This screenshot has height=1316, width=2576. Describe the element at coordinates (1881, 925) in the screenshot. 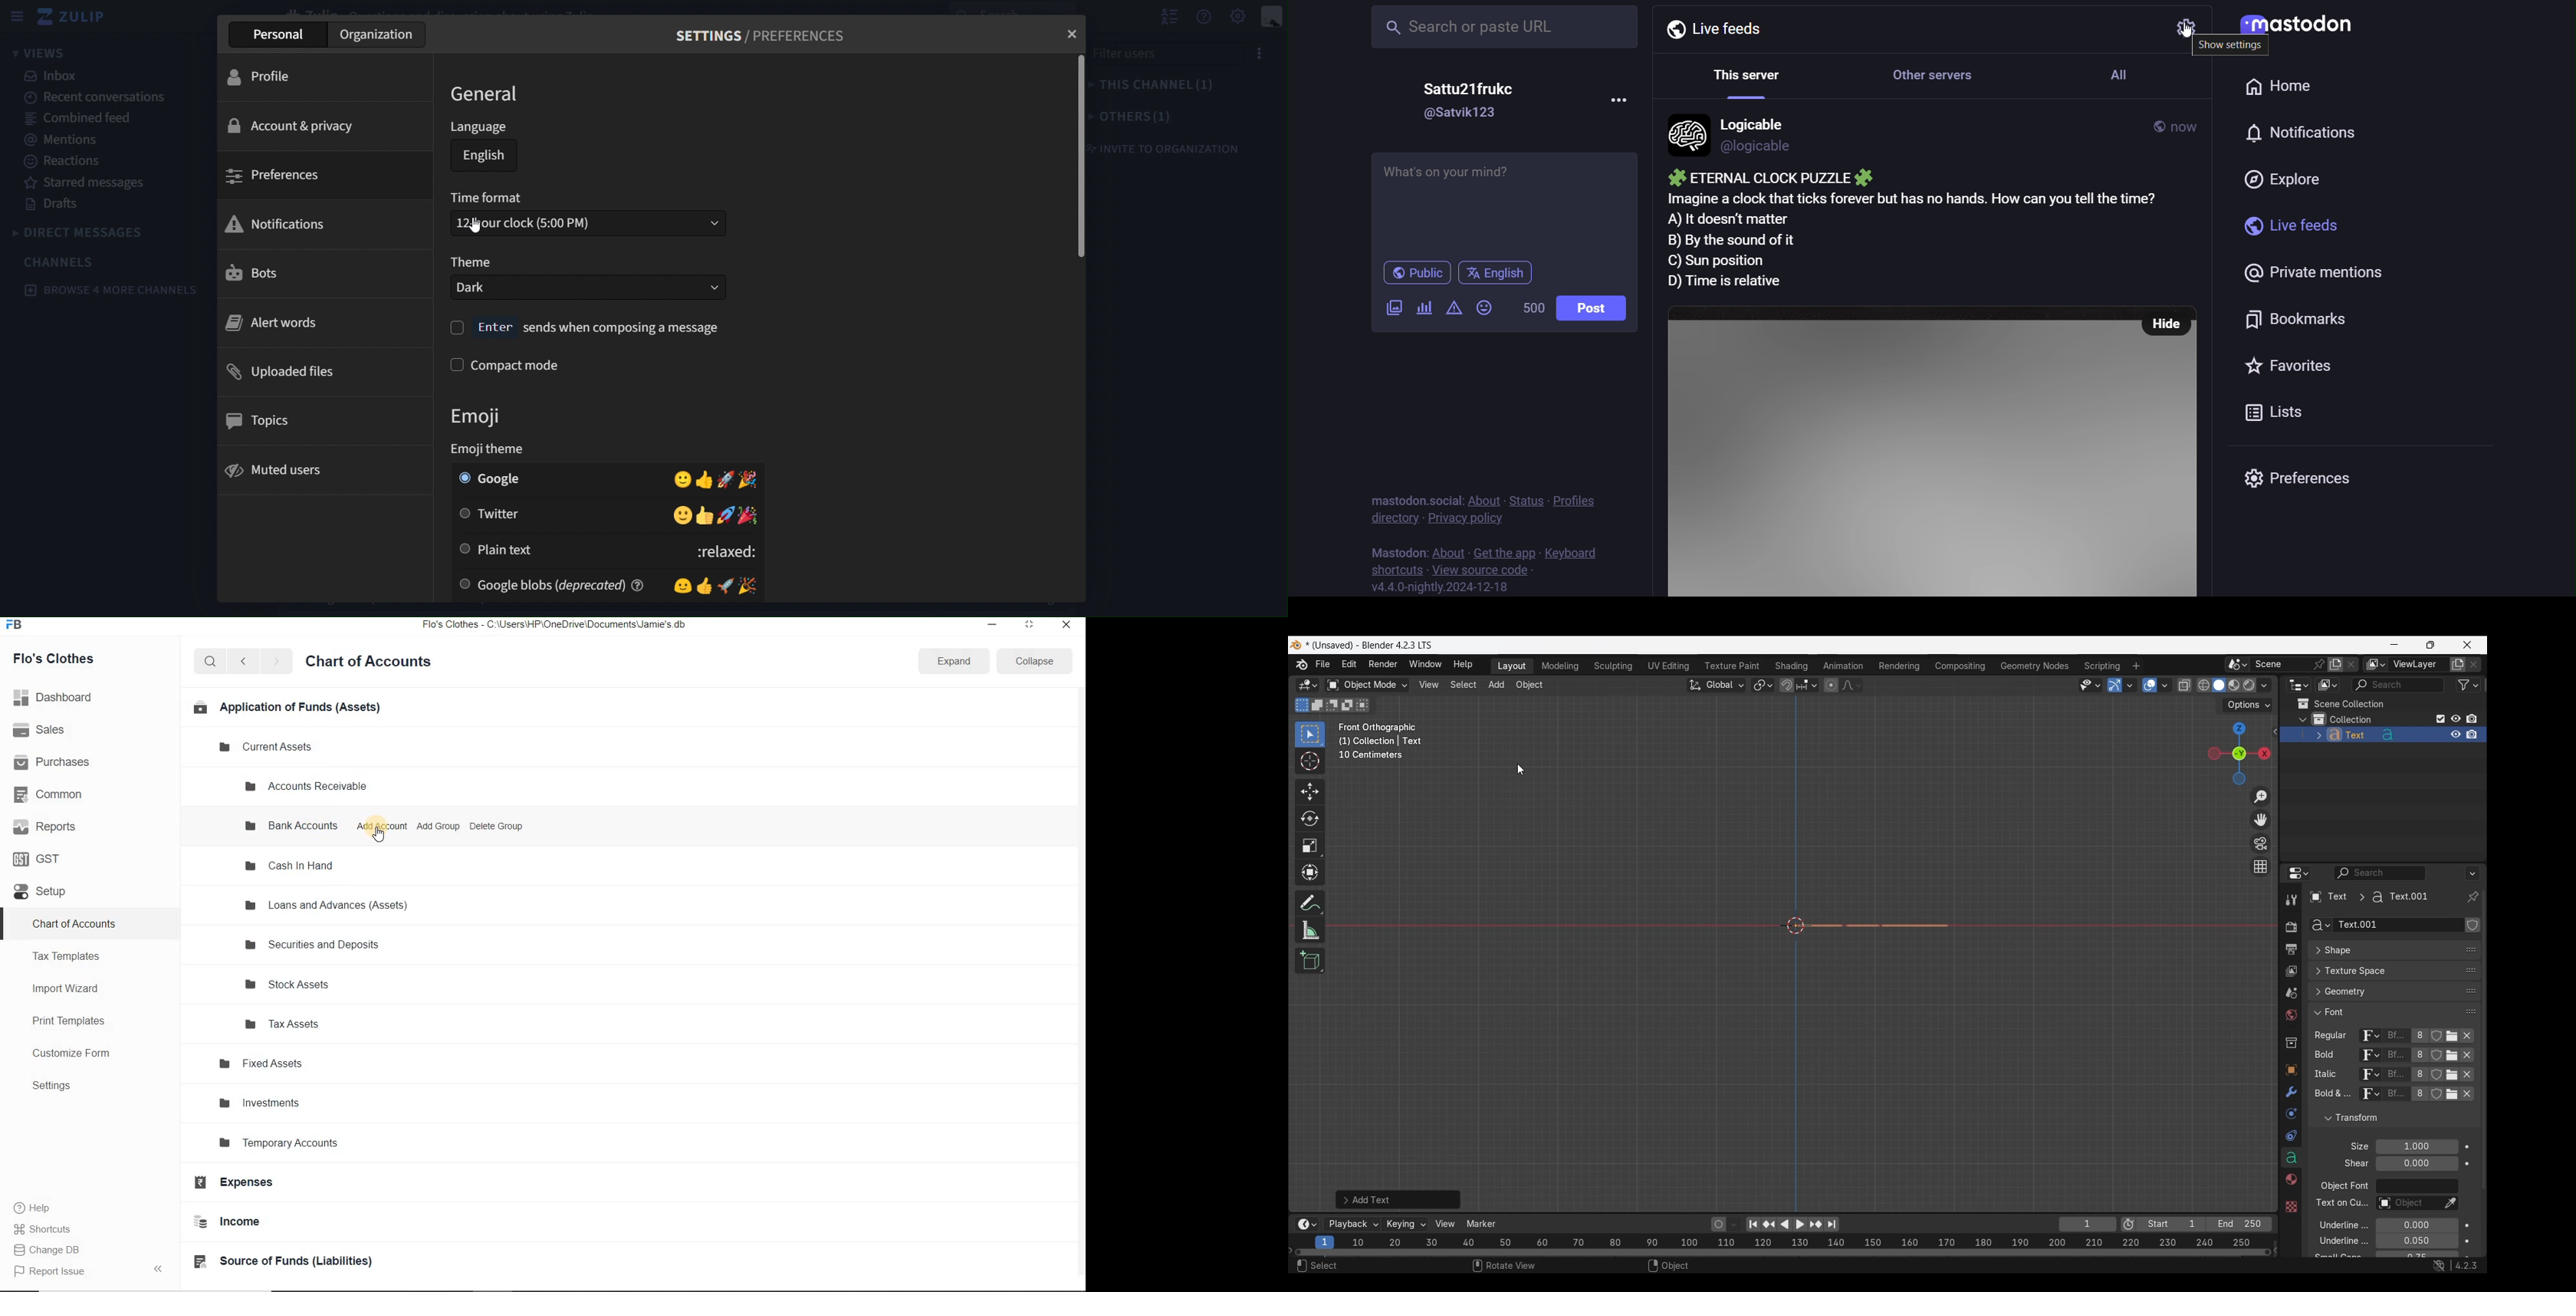

I see `Text object` at that location.